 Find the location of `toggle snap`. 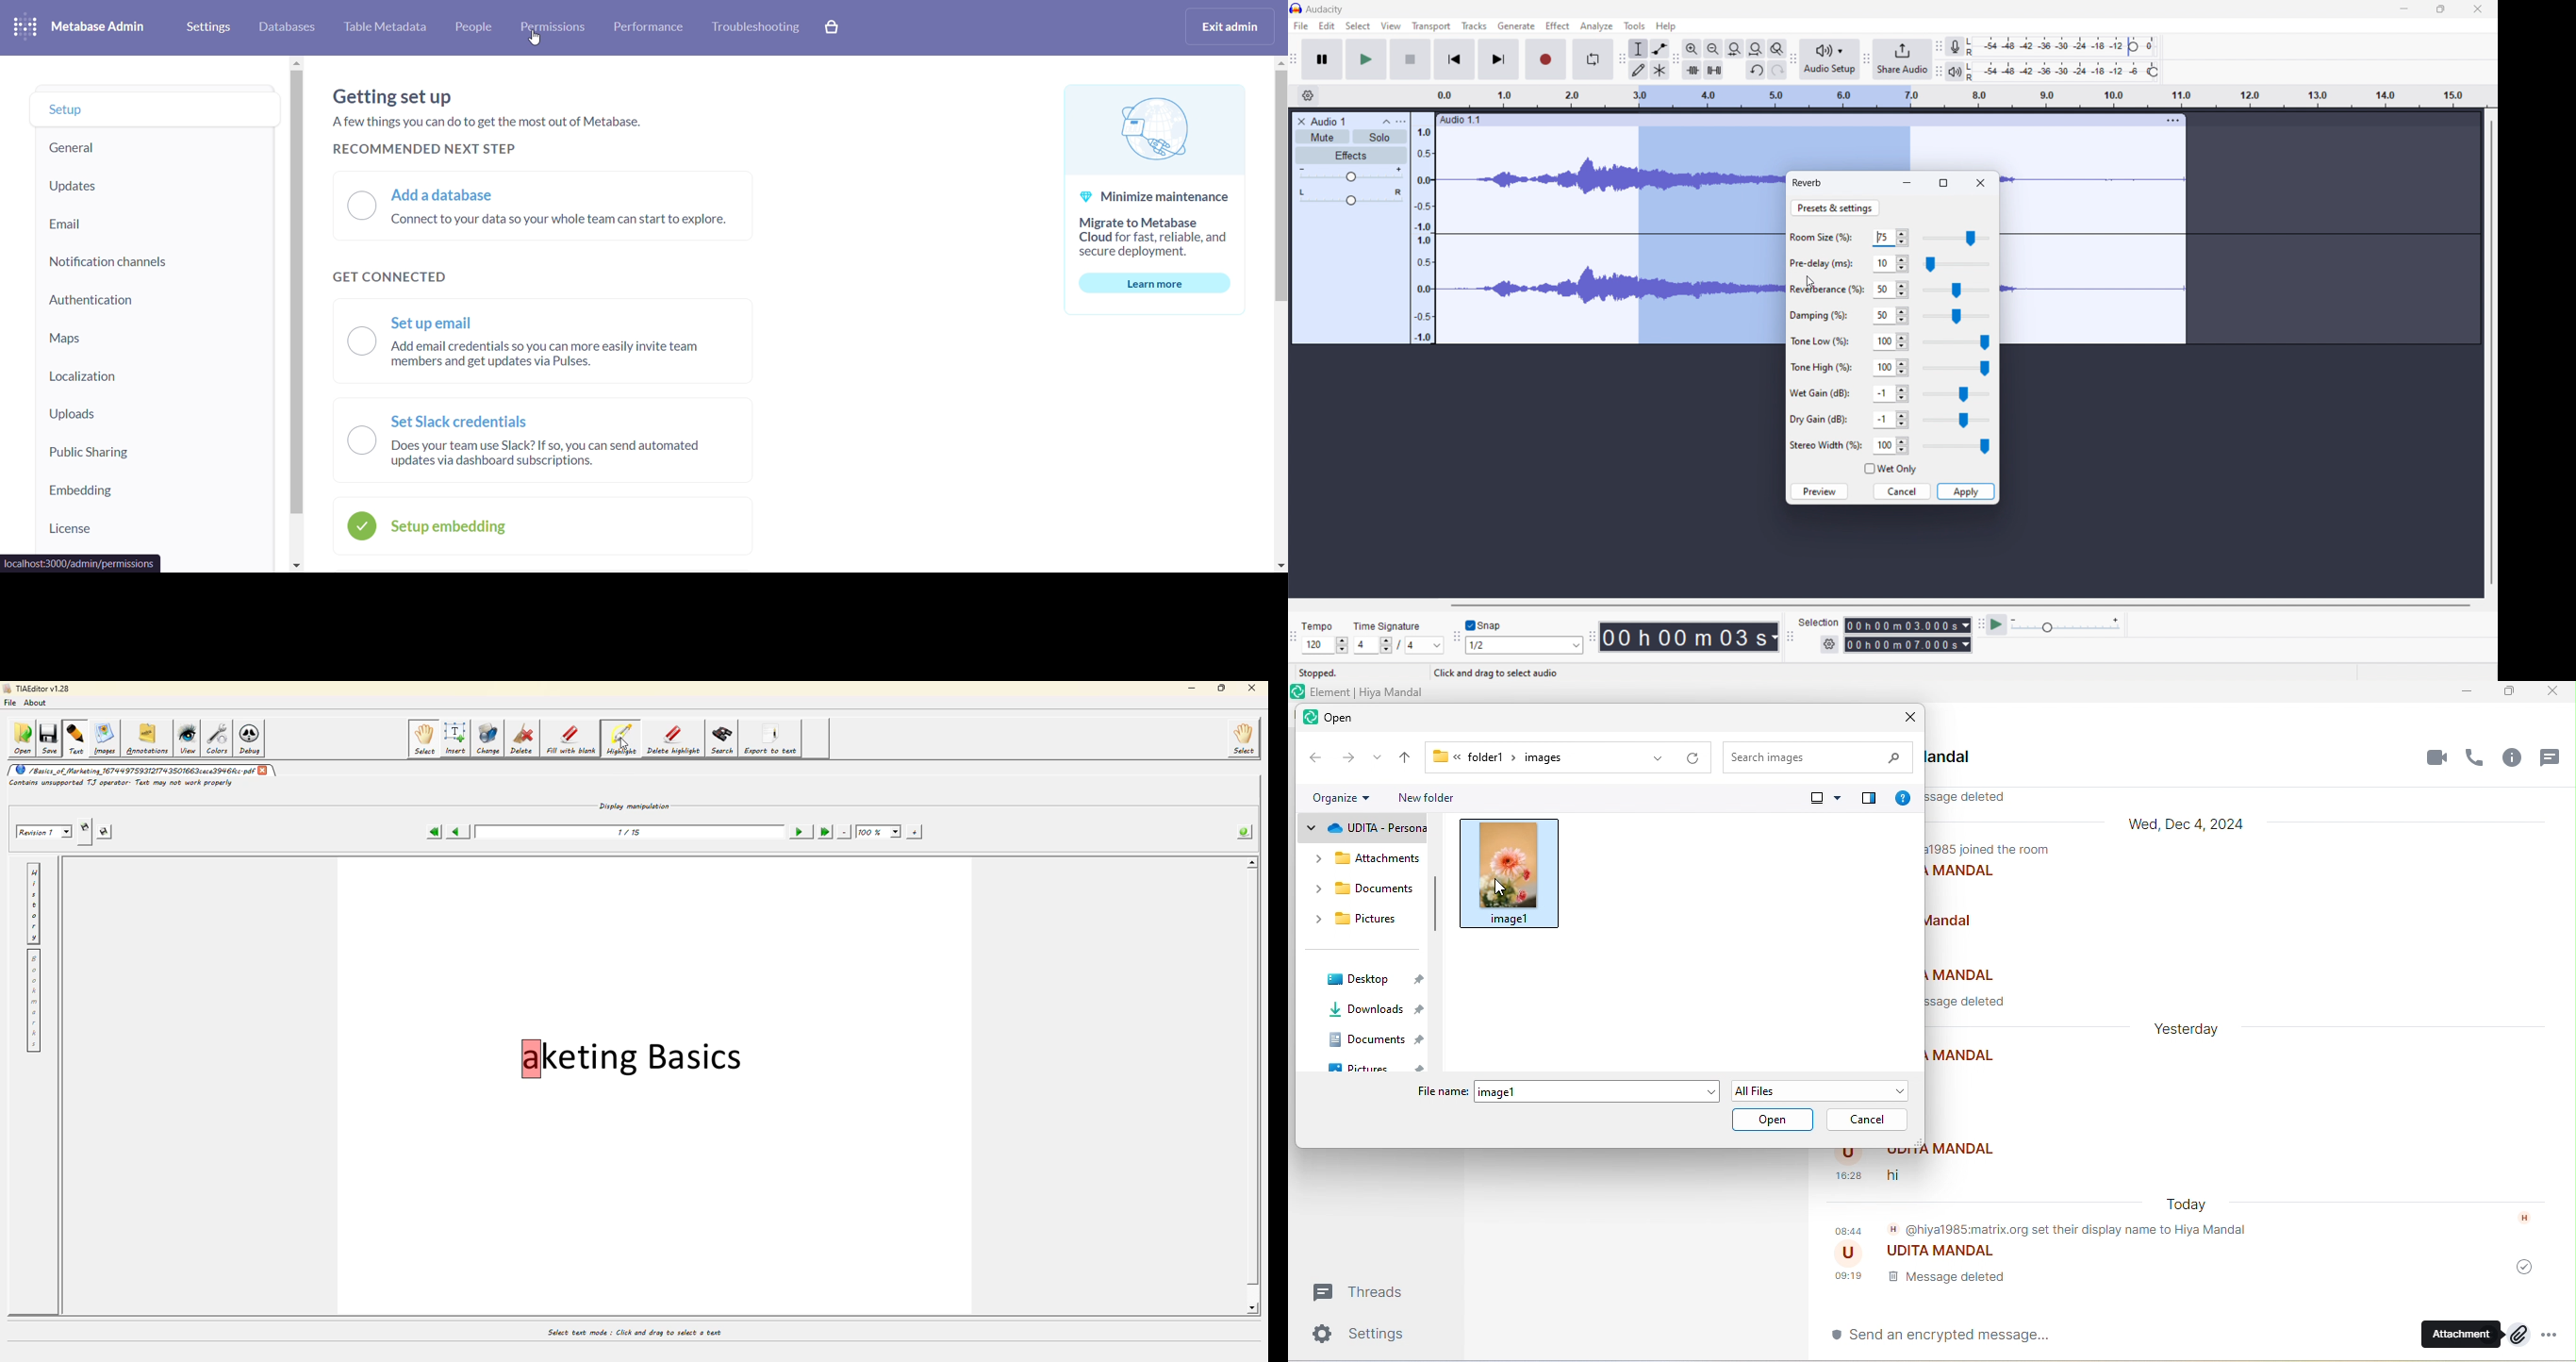

toggle snap is located at coordinates (1485, 626).